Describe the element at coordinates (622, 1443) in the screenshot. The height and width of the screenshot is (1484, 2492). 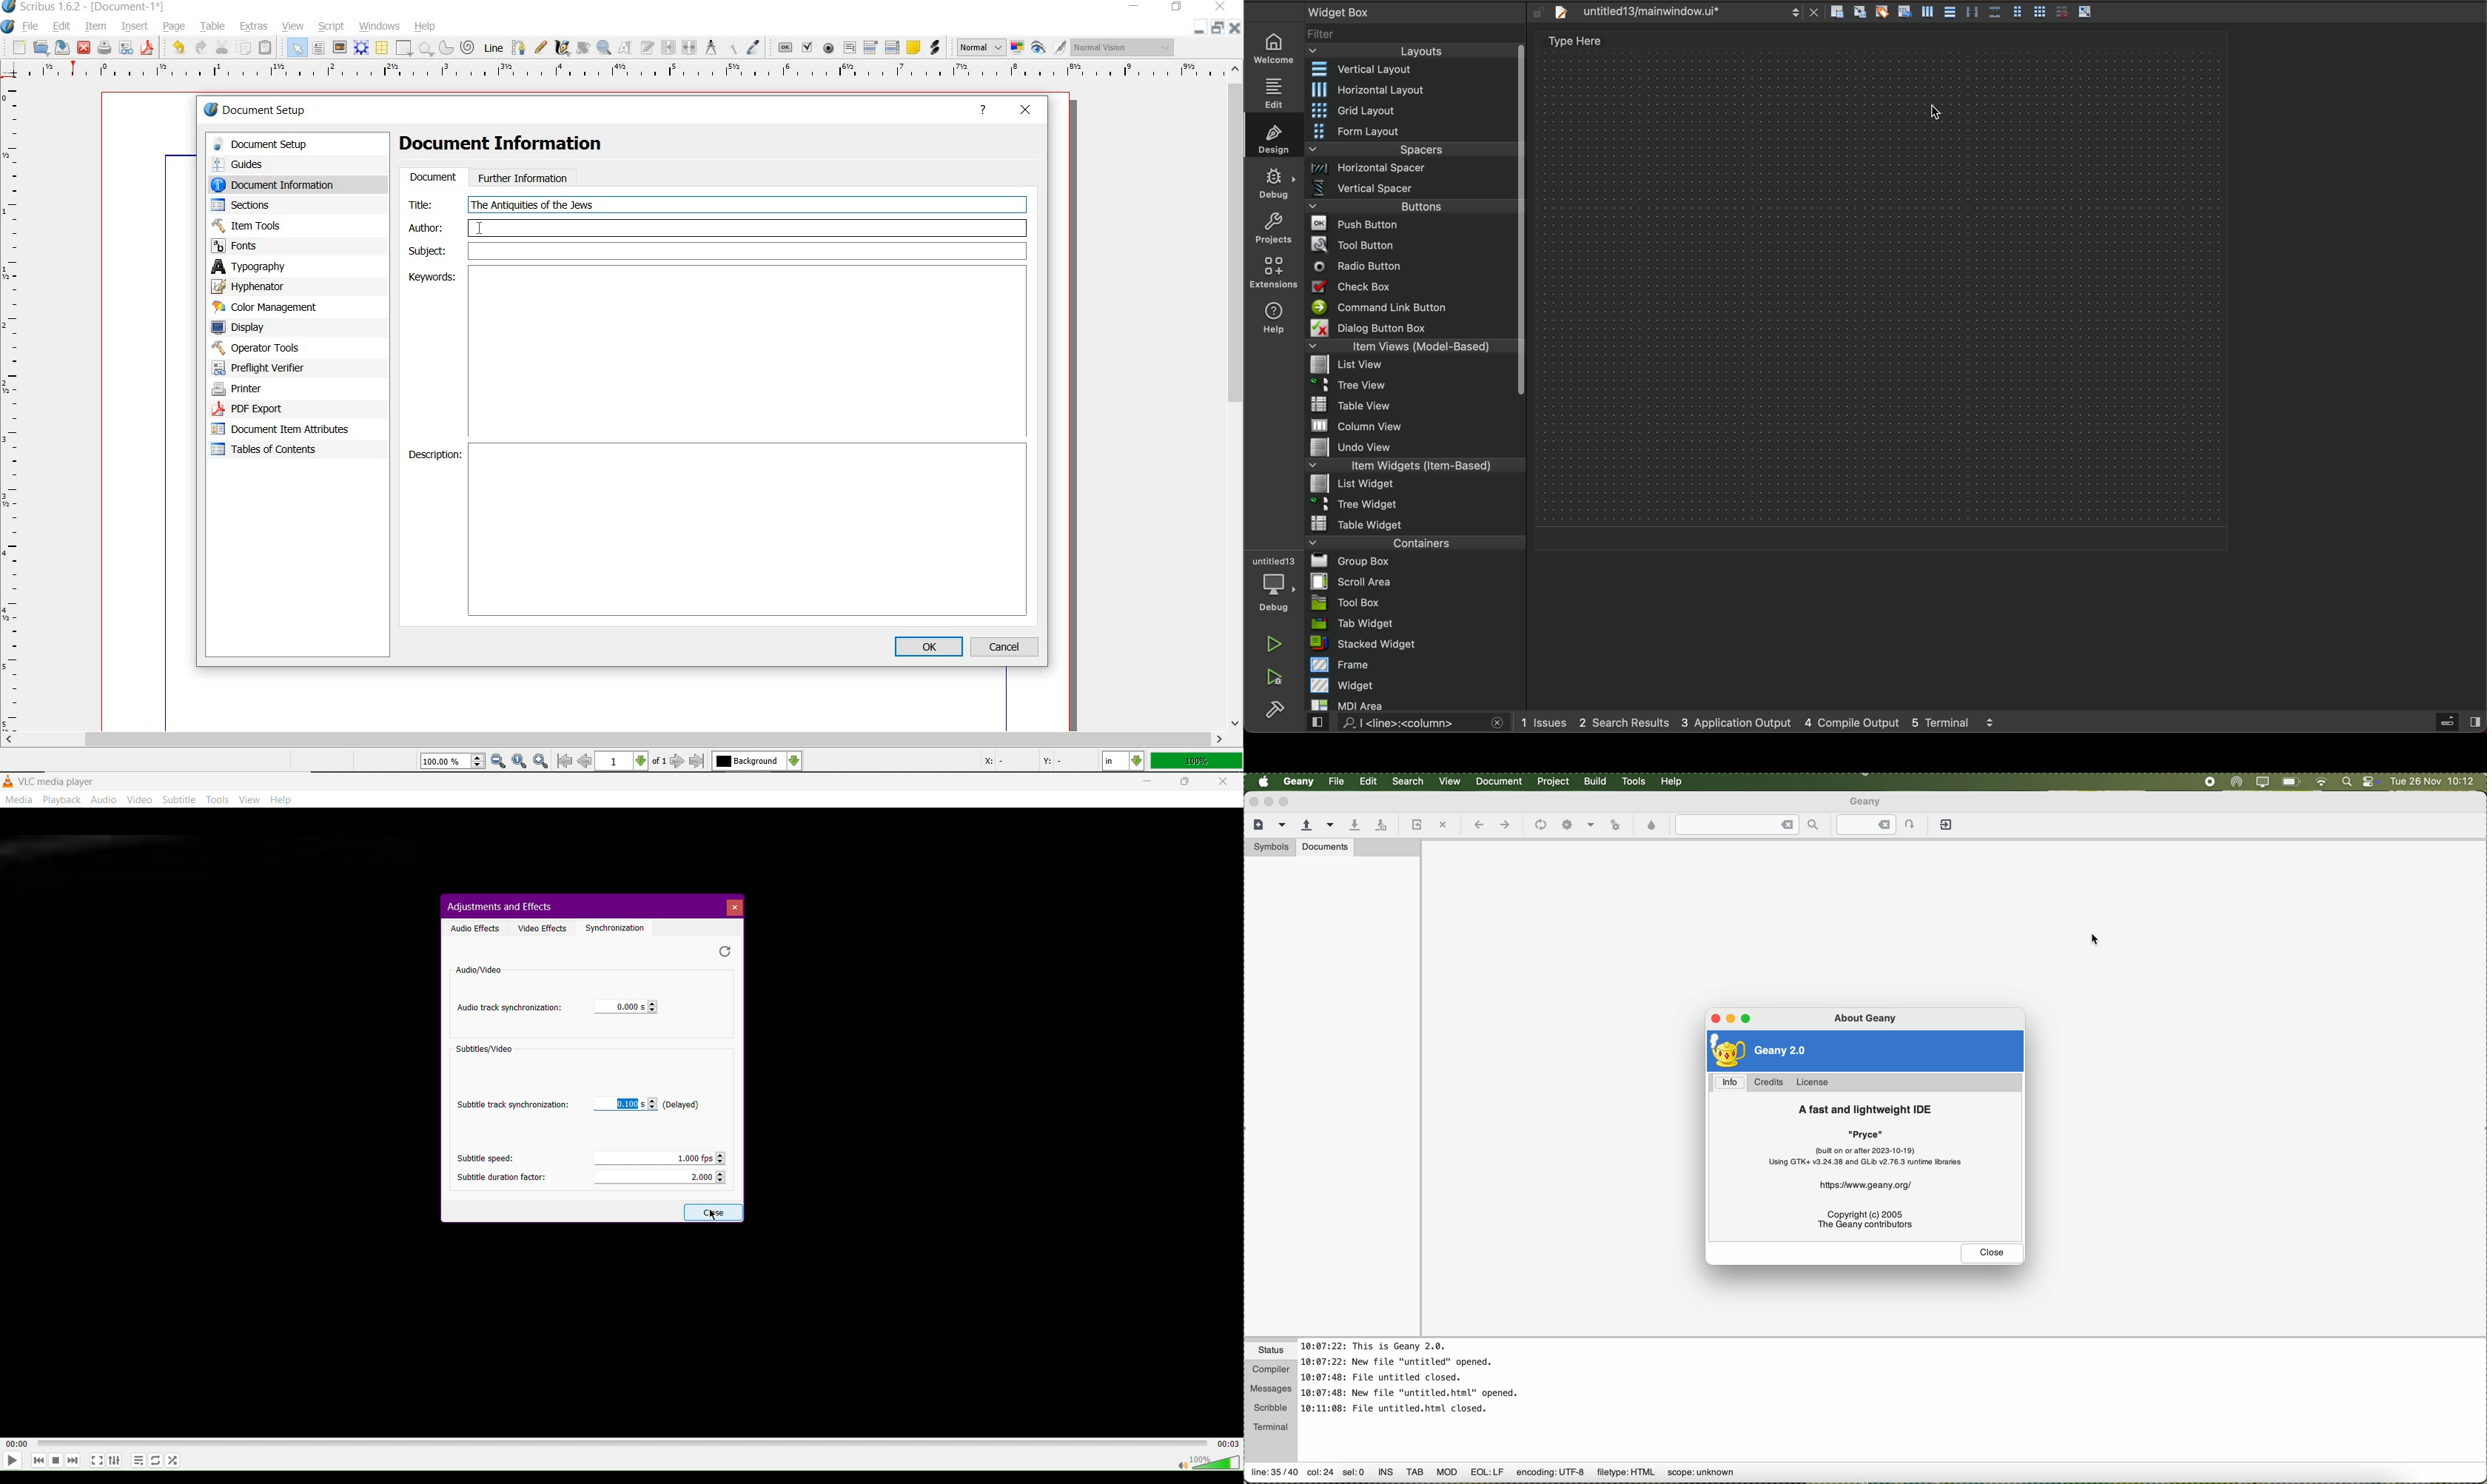
I see `timeline` at that location.